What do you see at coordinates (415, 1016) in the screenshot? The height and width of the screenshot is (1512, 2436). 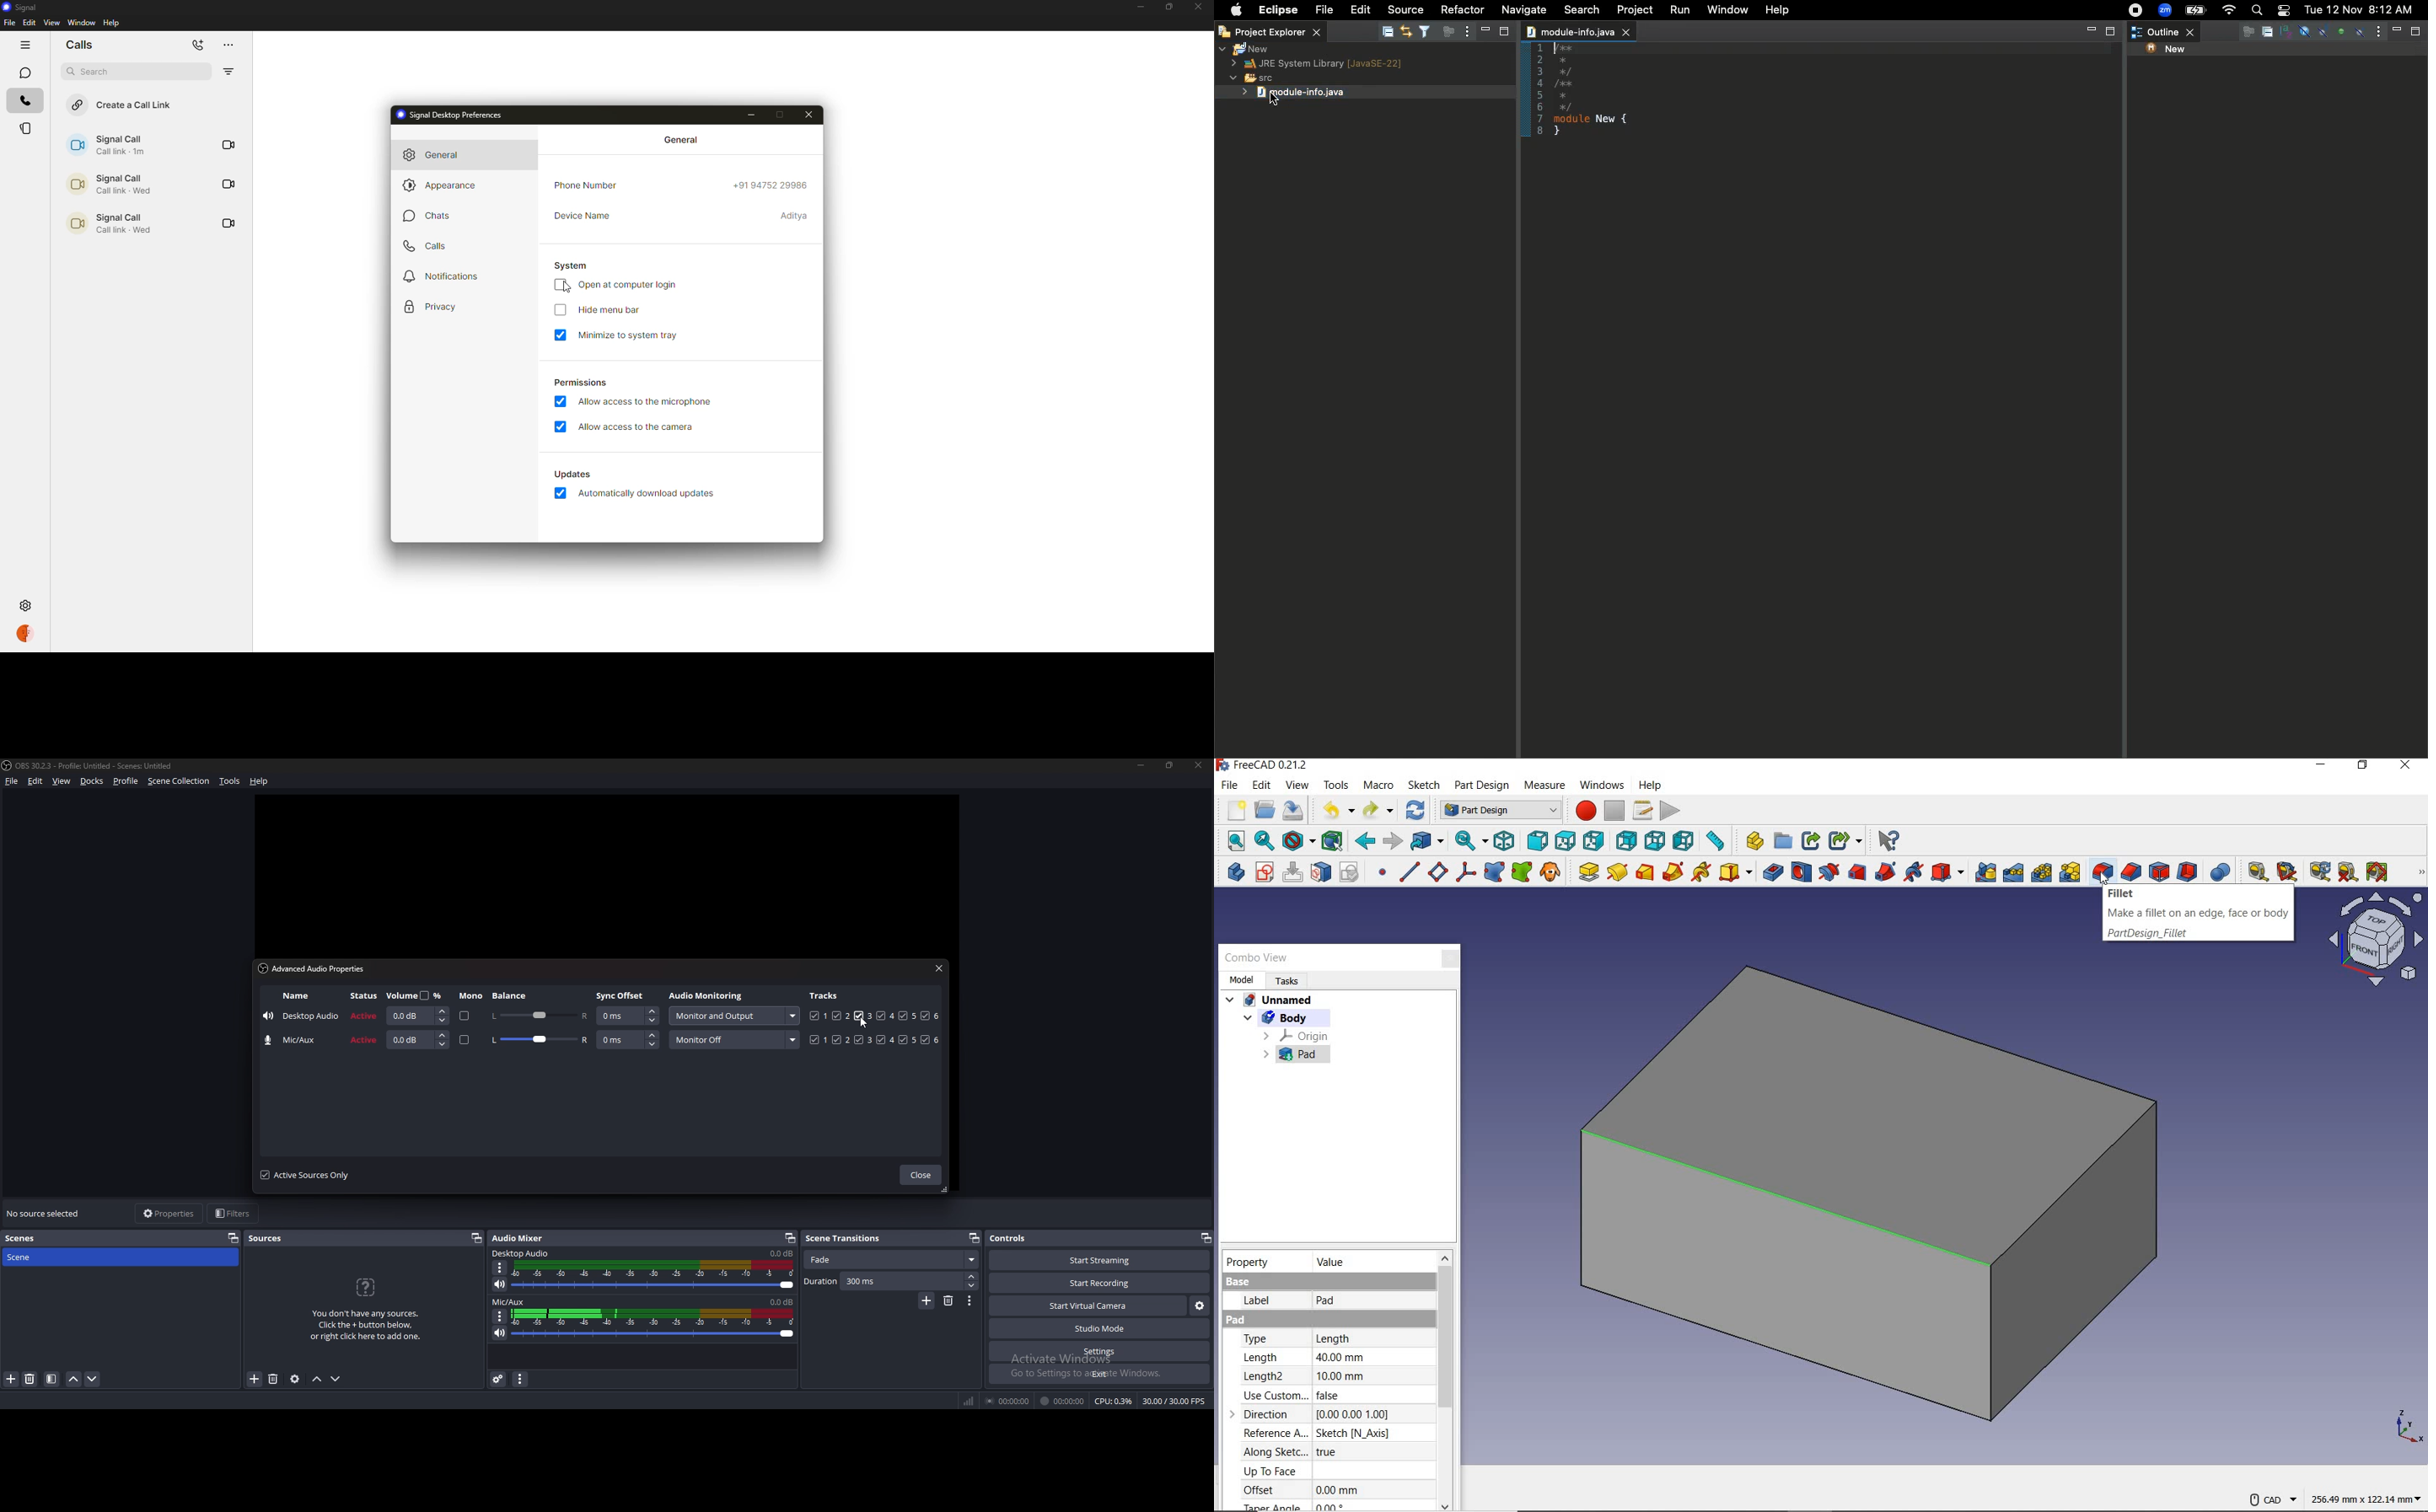 I see `volume input` at bounding box center [415, 1016].